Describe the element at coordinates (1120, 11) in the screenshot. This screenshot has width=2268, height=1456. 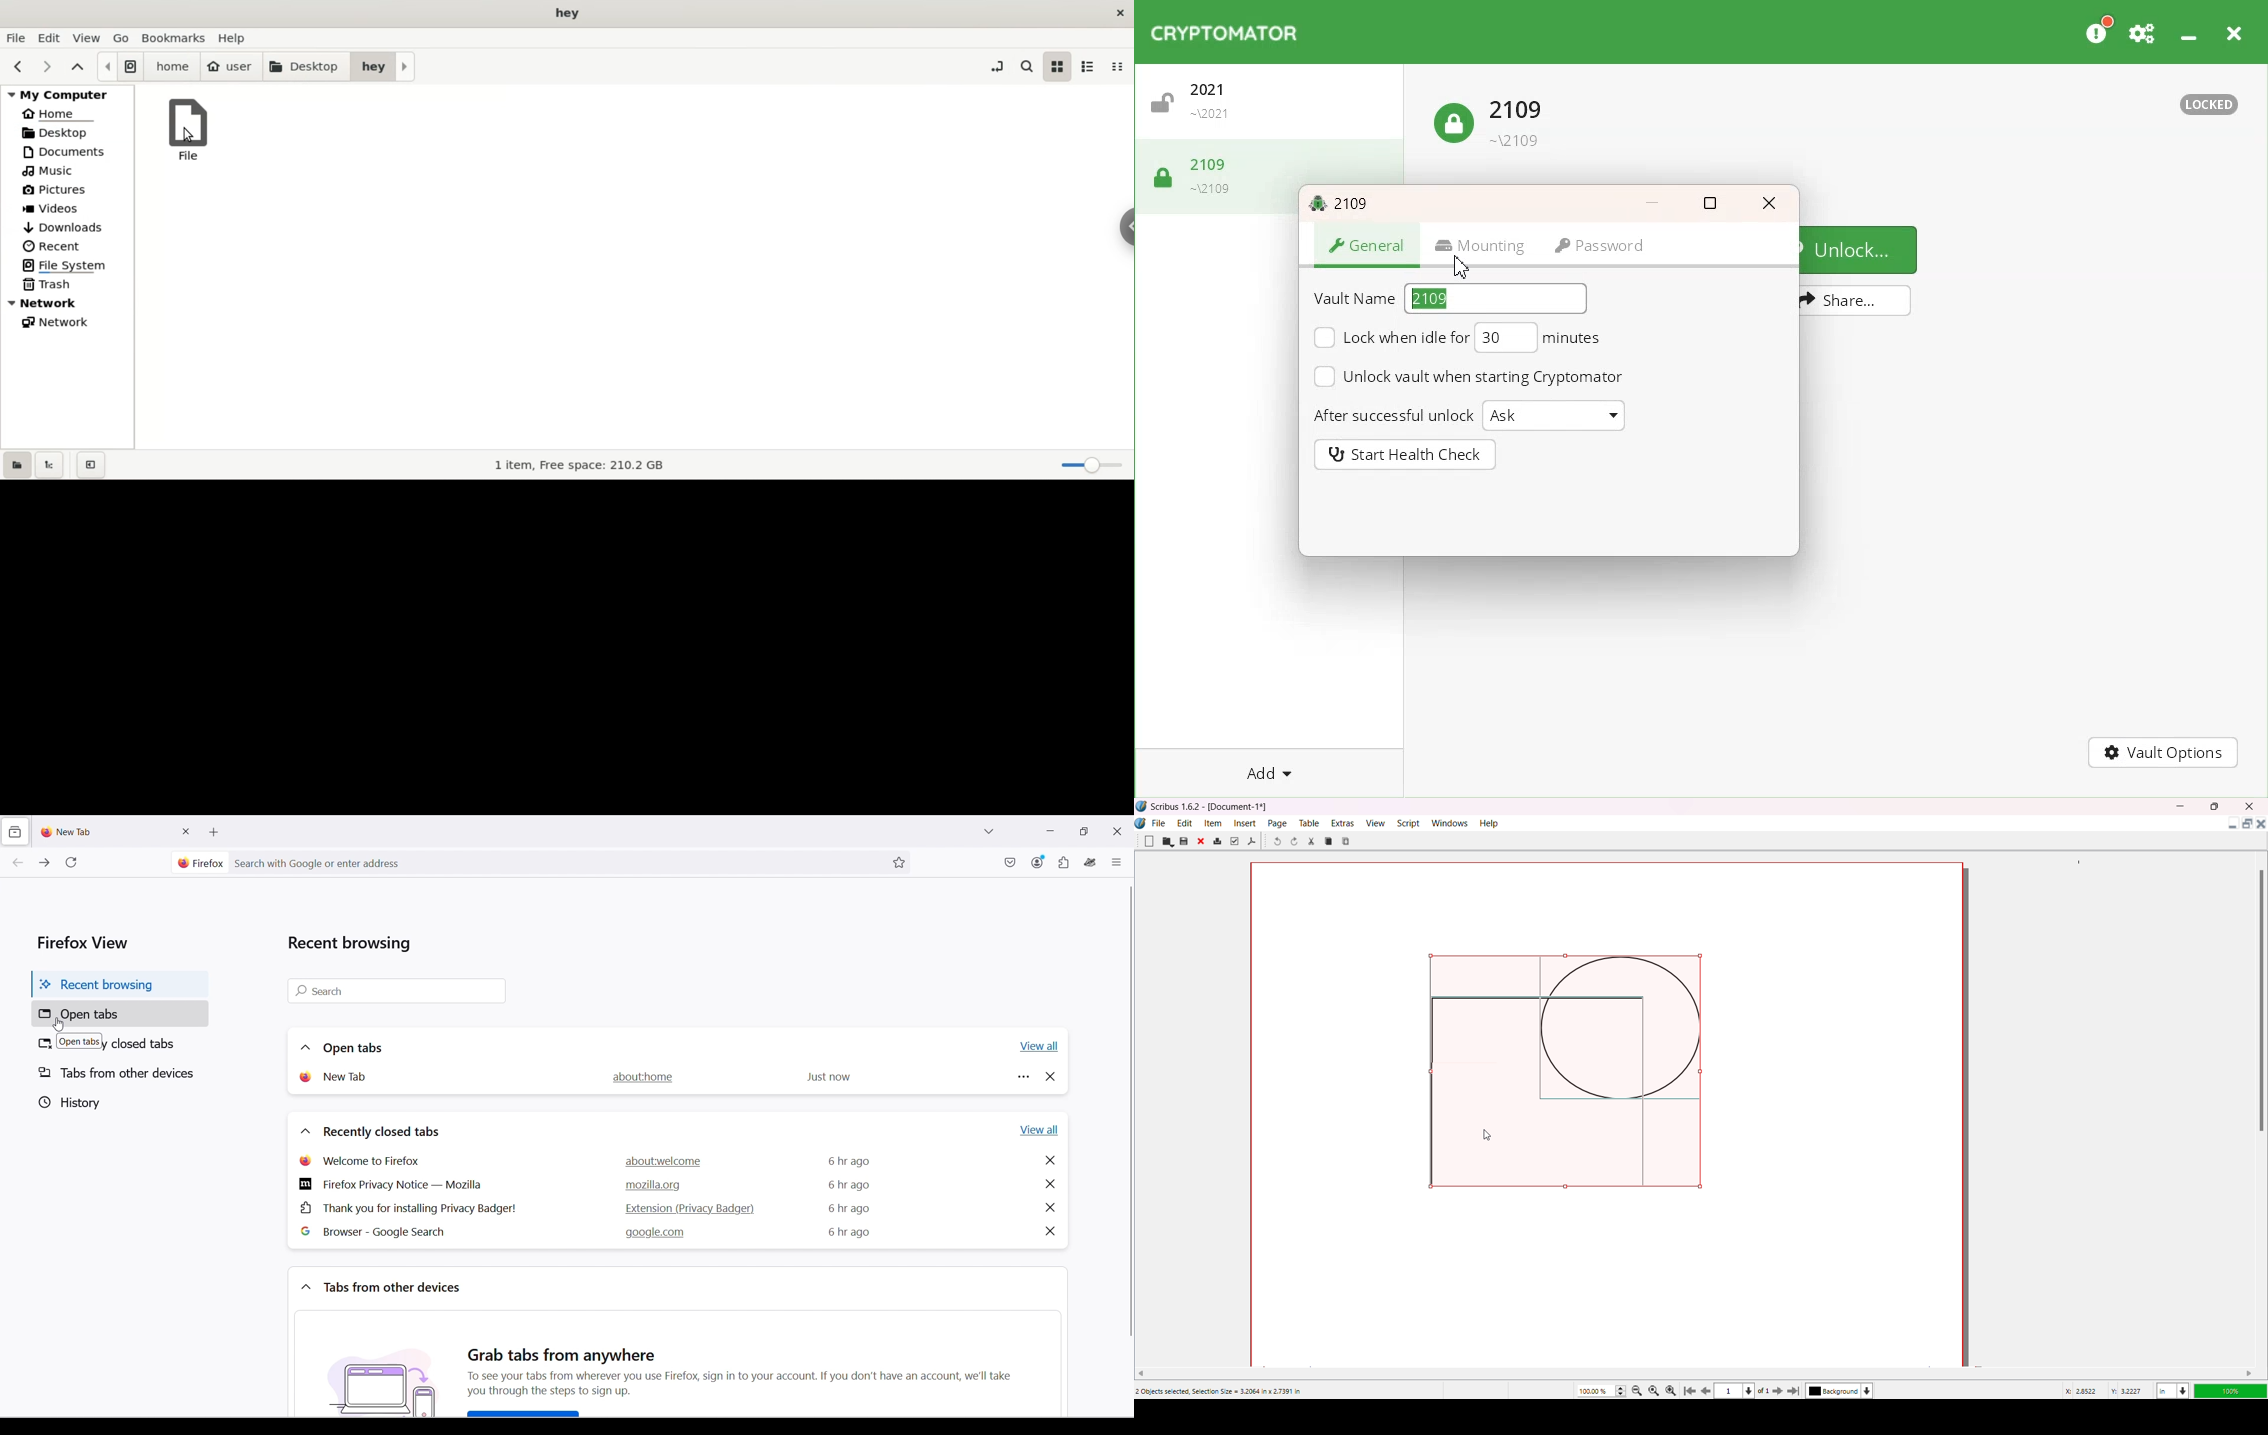
I see `close` at that location.